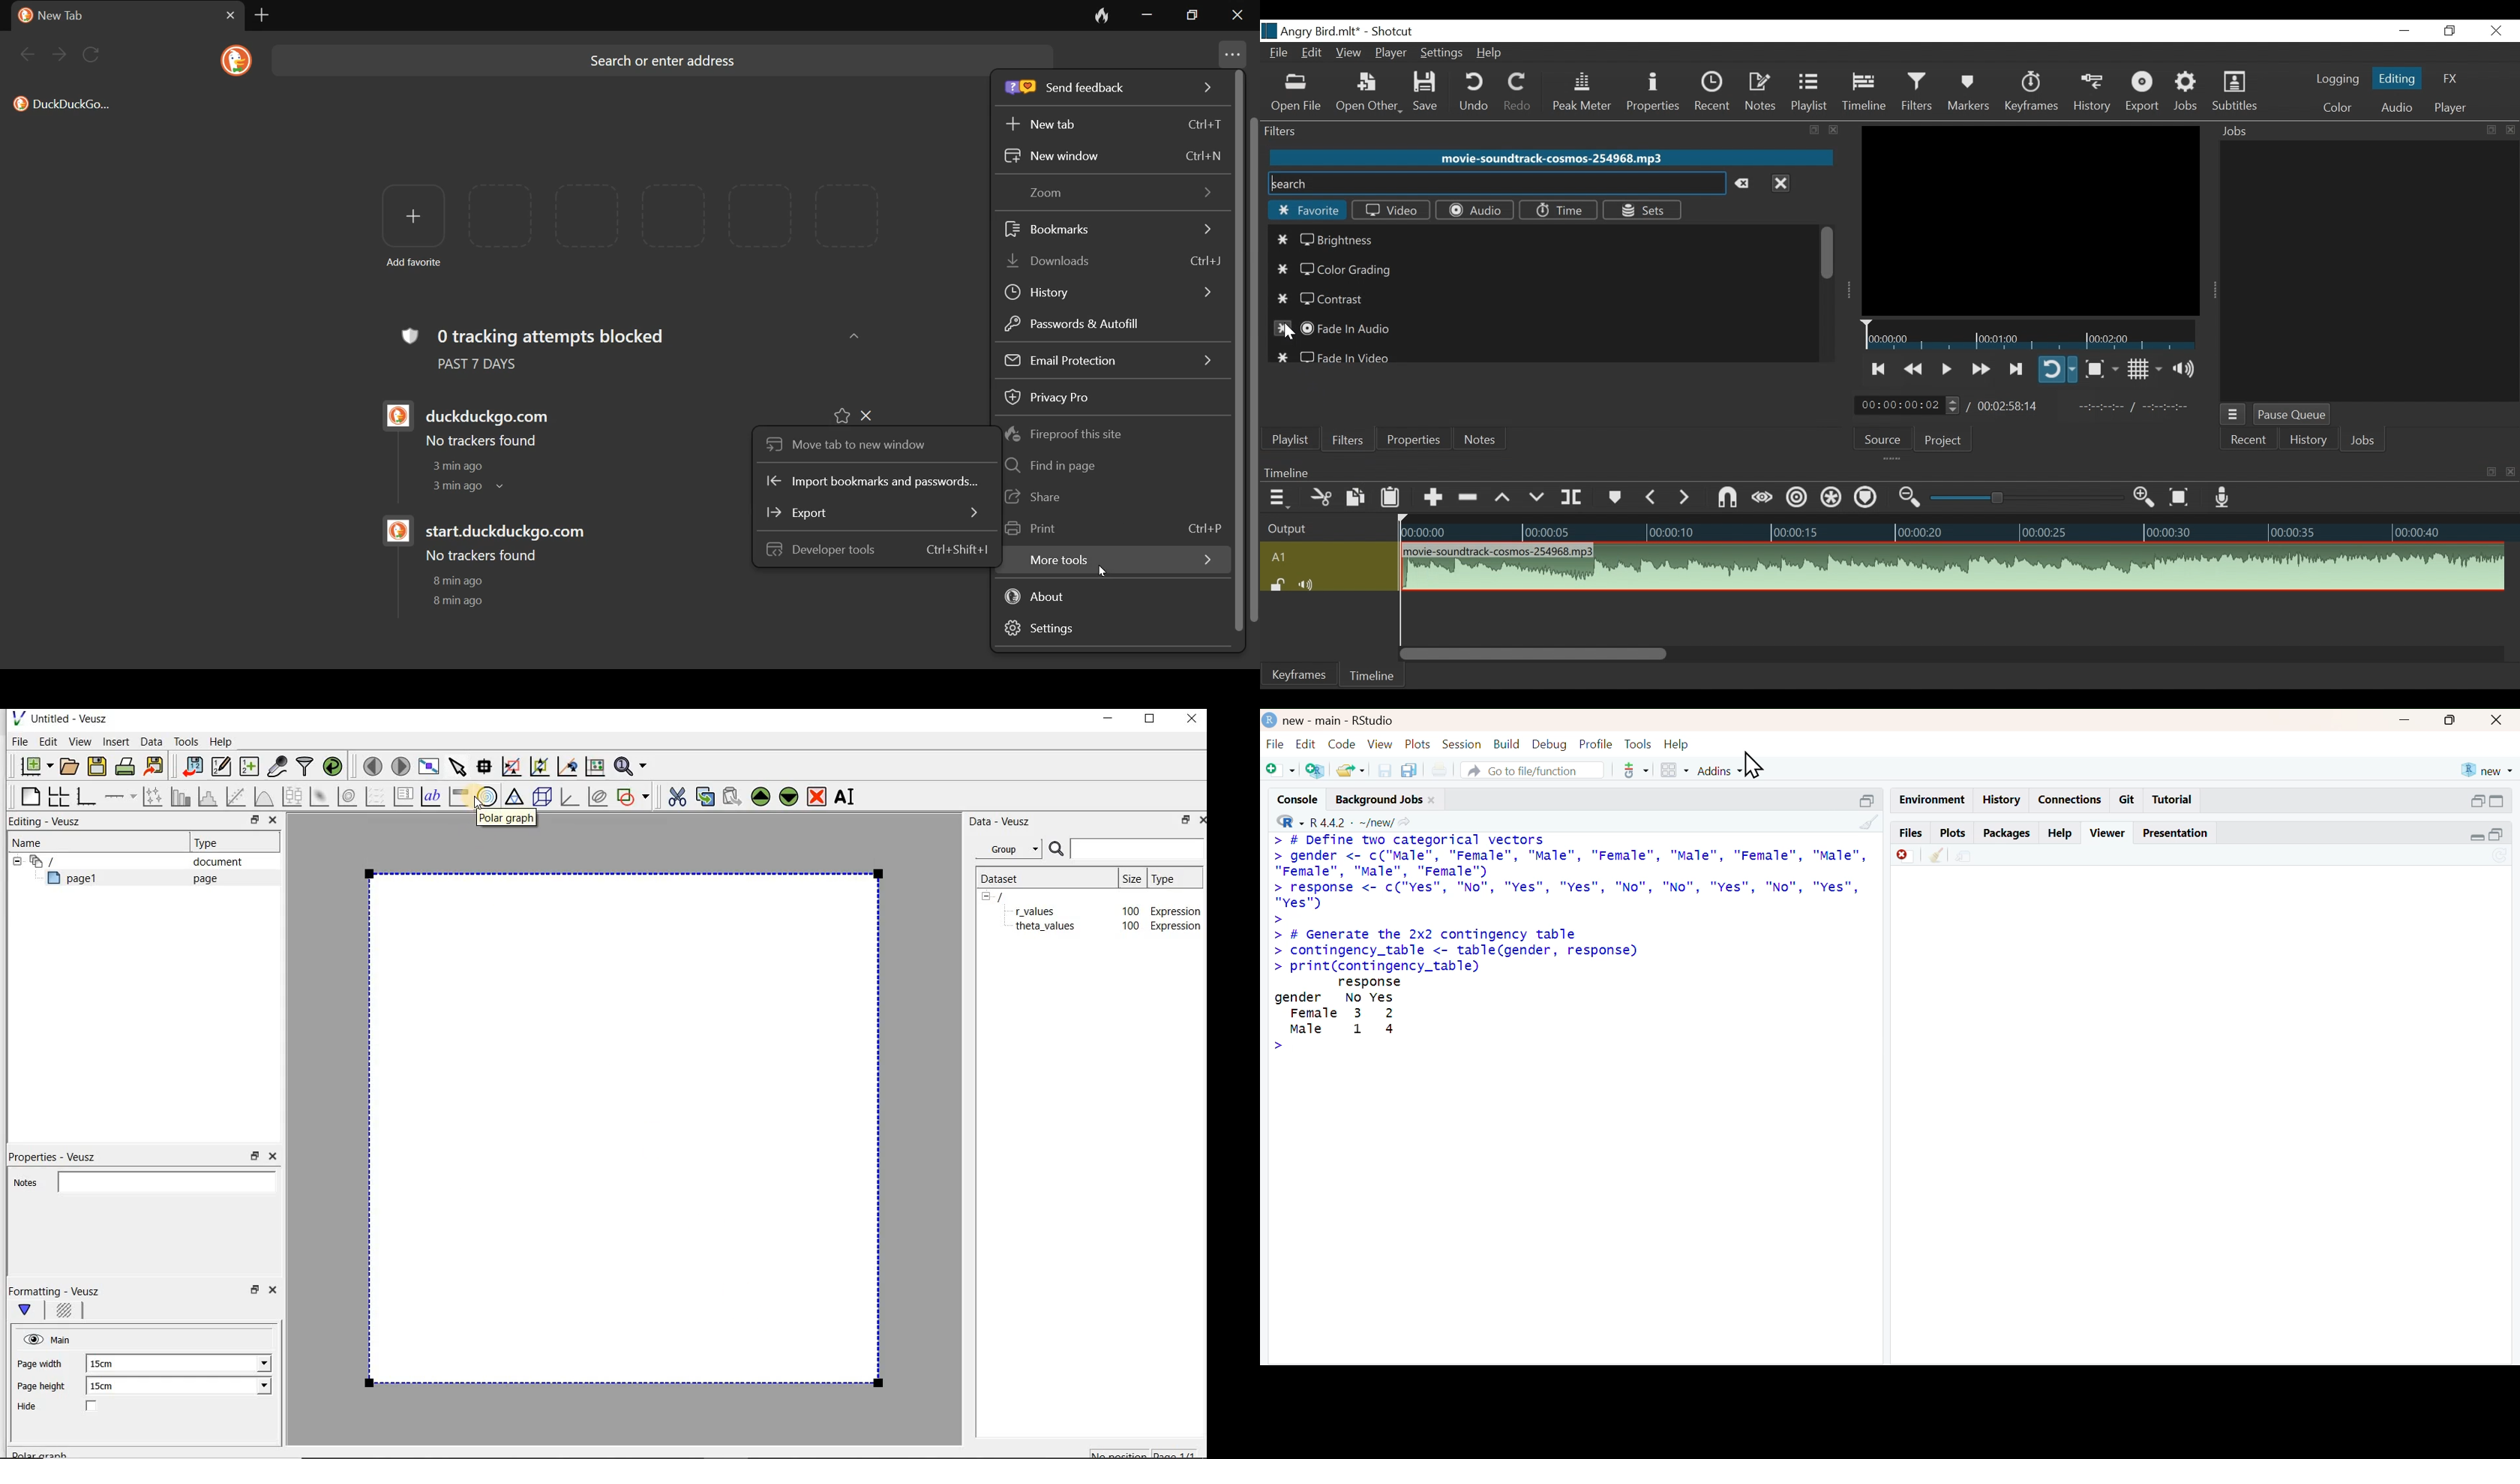 This screenshot has width=2520, height=1484. What do you see at coordinates (58, 717) in the screenshot?
I see `Untitled - Veusz` at bounding box center [58, 717].